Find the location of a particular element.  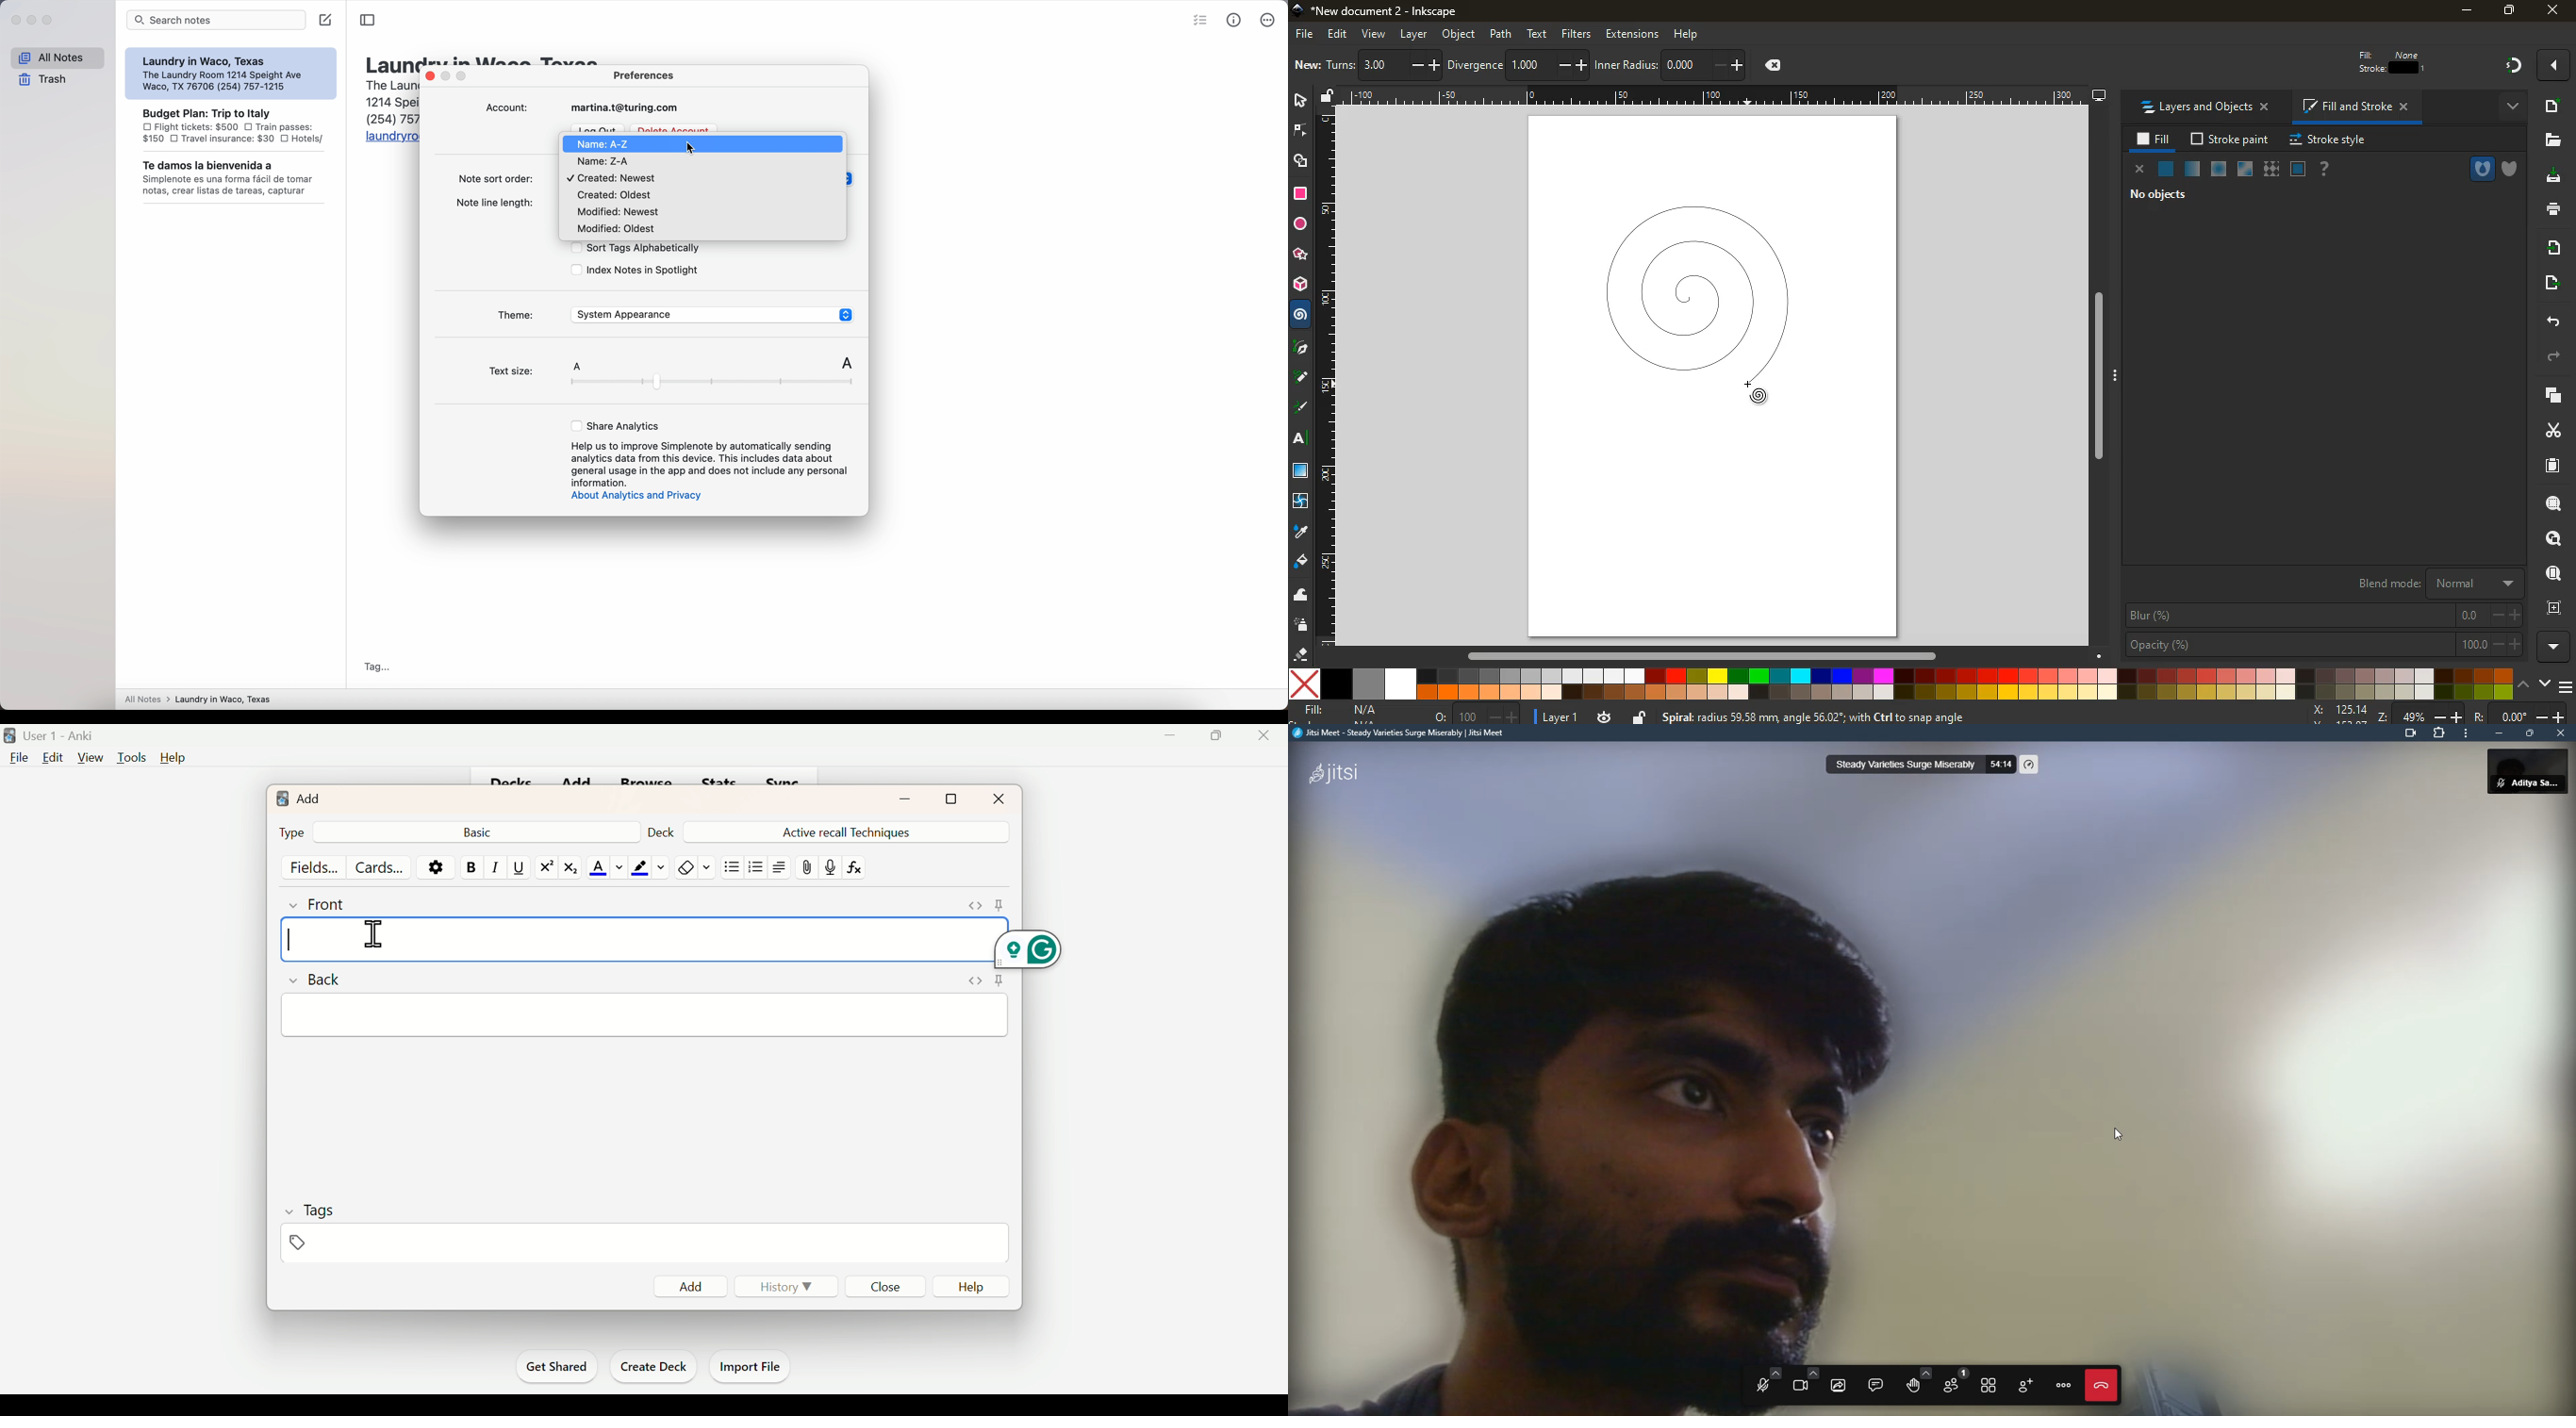

Back is located at coordinates (318, 979).